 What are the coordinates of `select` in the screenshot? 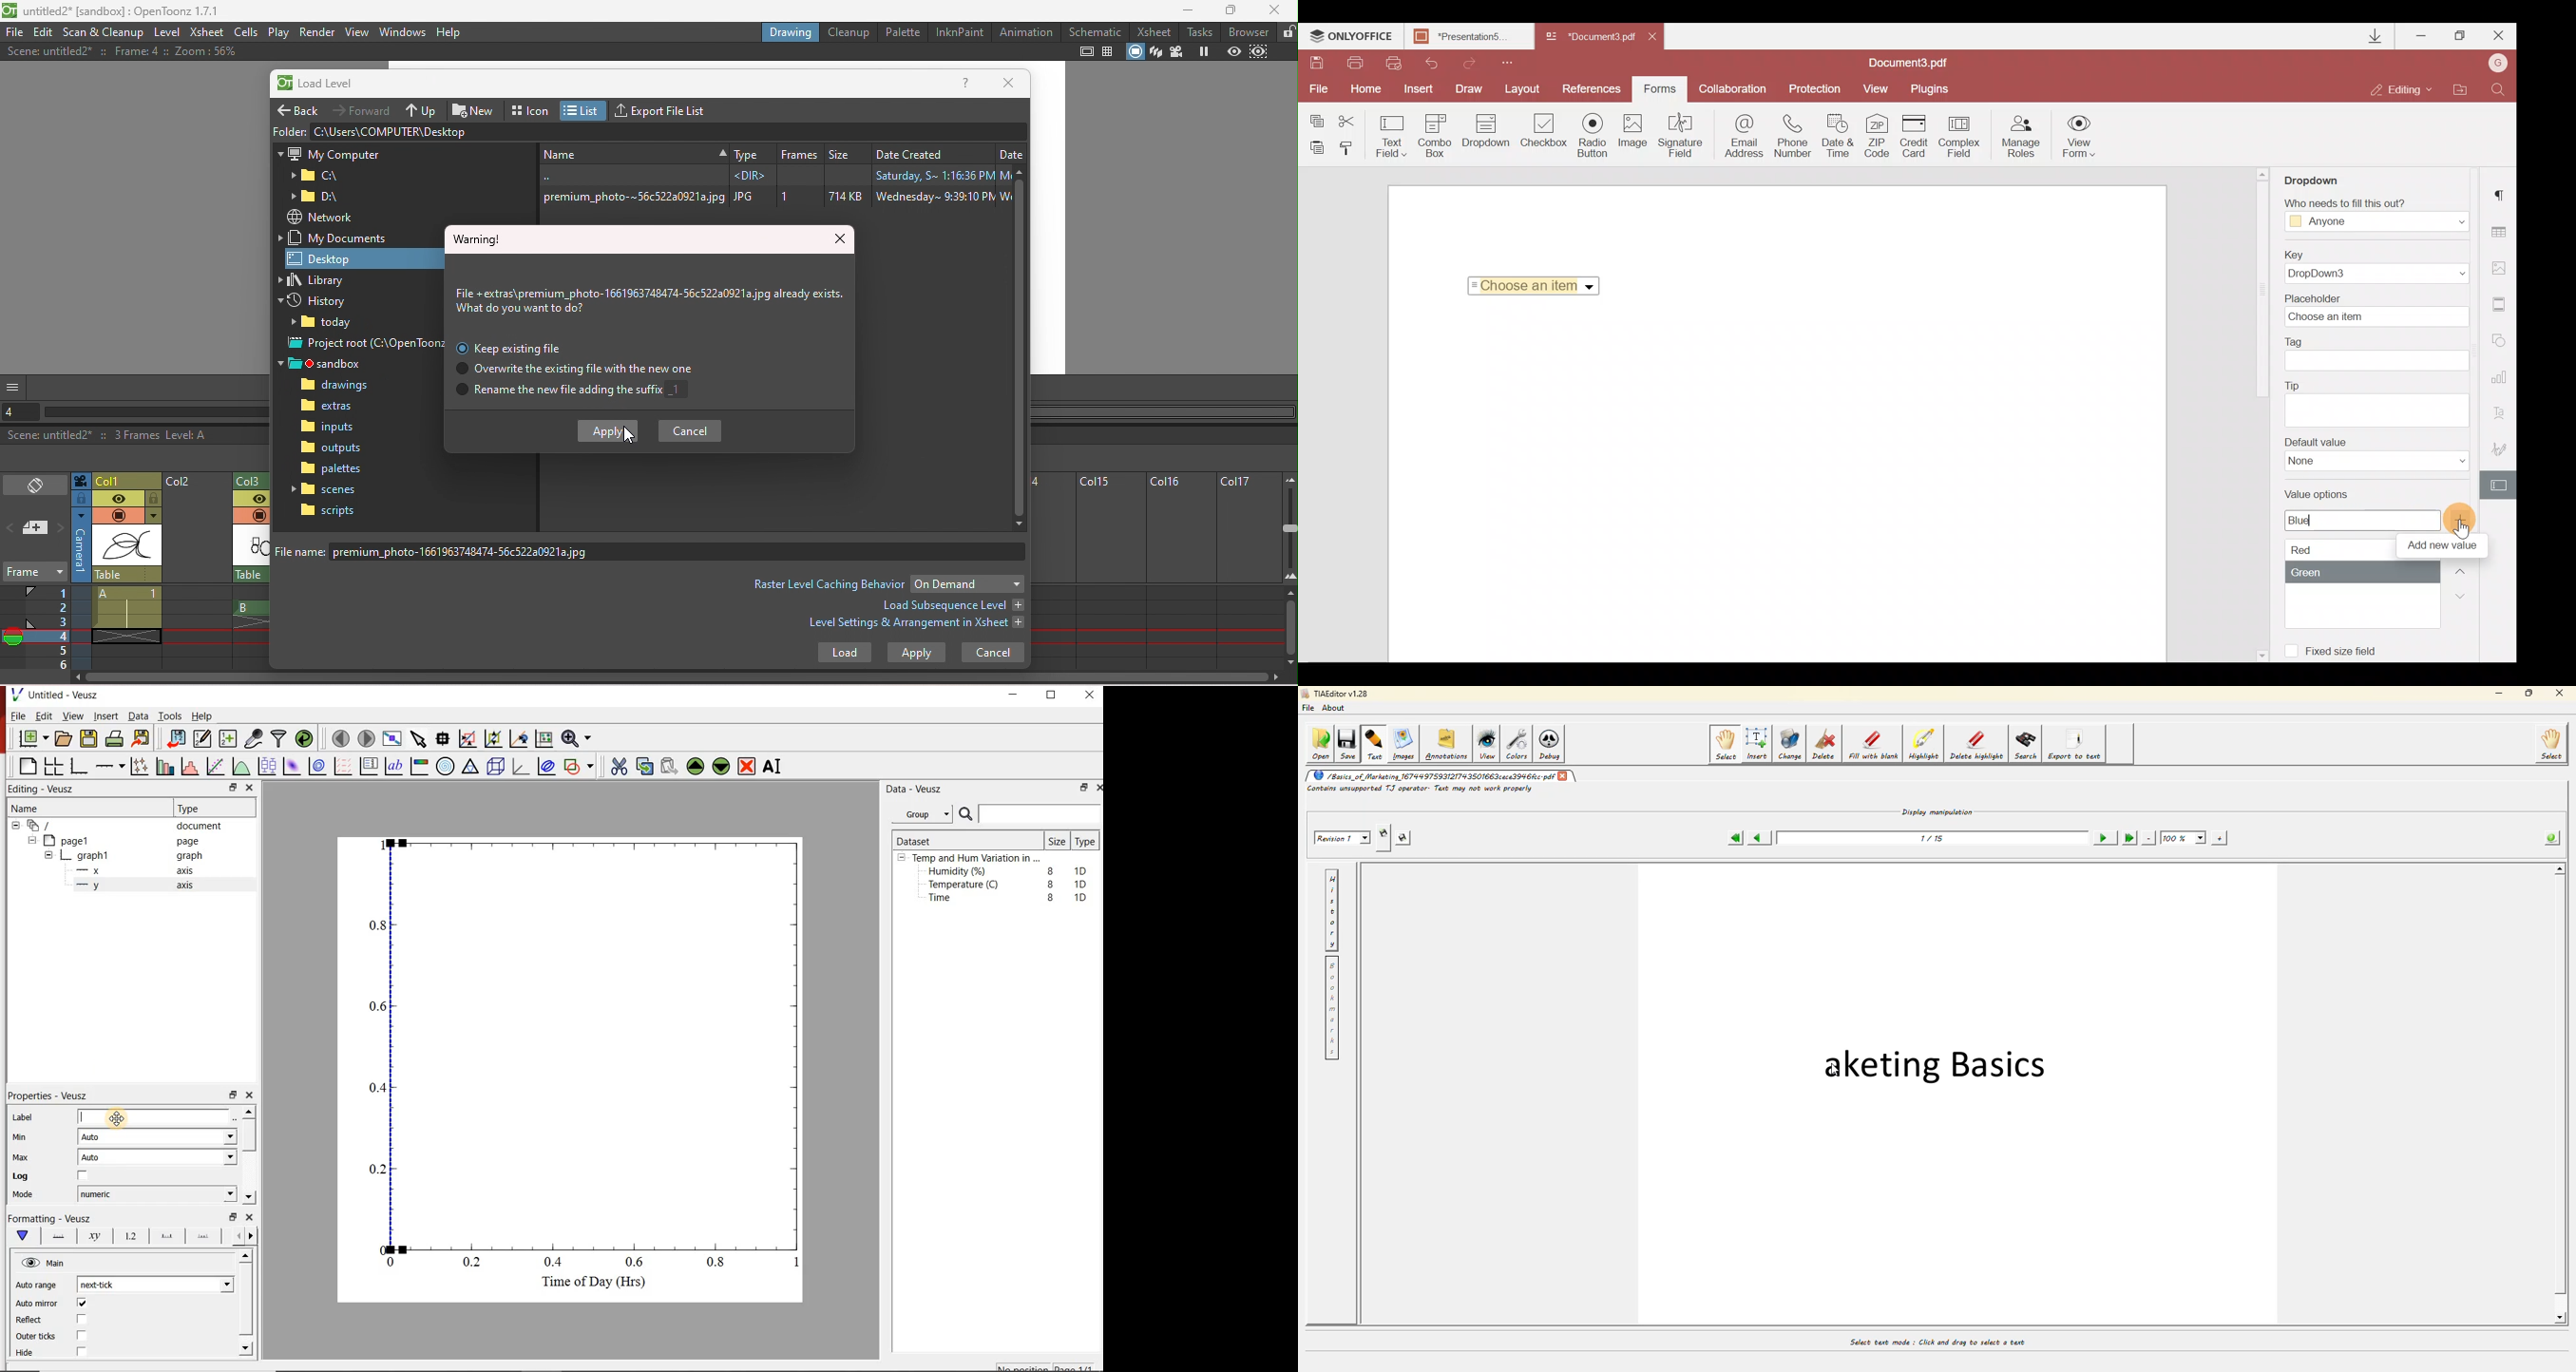 It's located at (2550, 745).